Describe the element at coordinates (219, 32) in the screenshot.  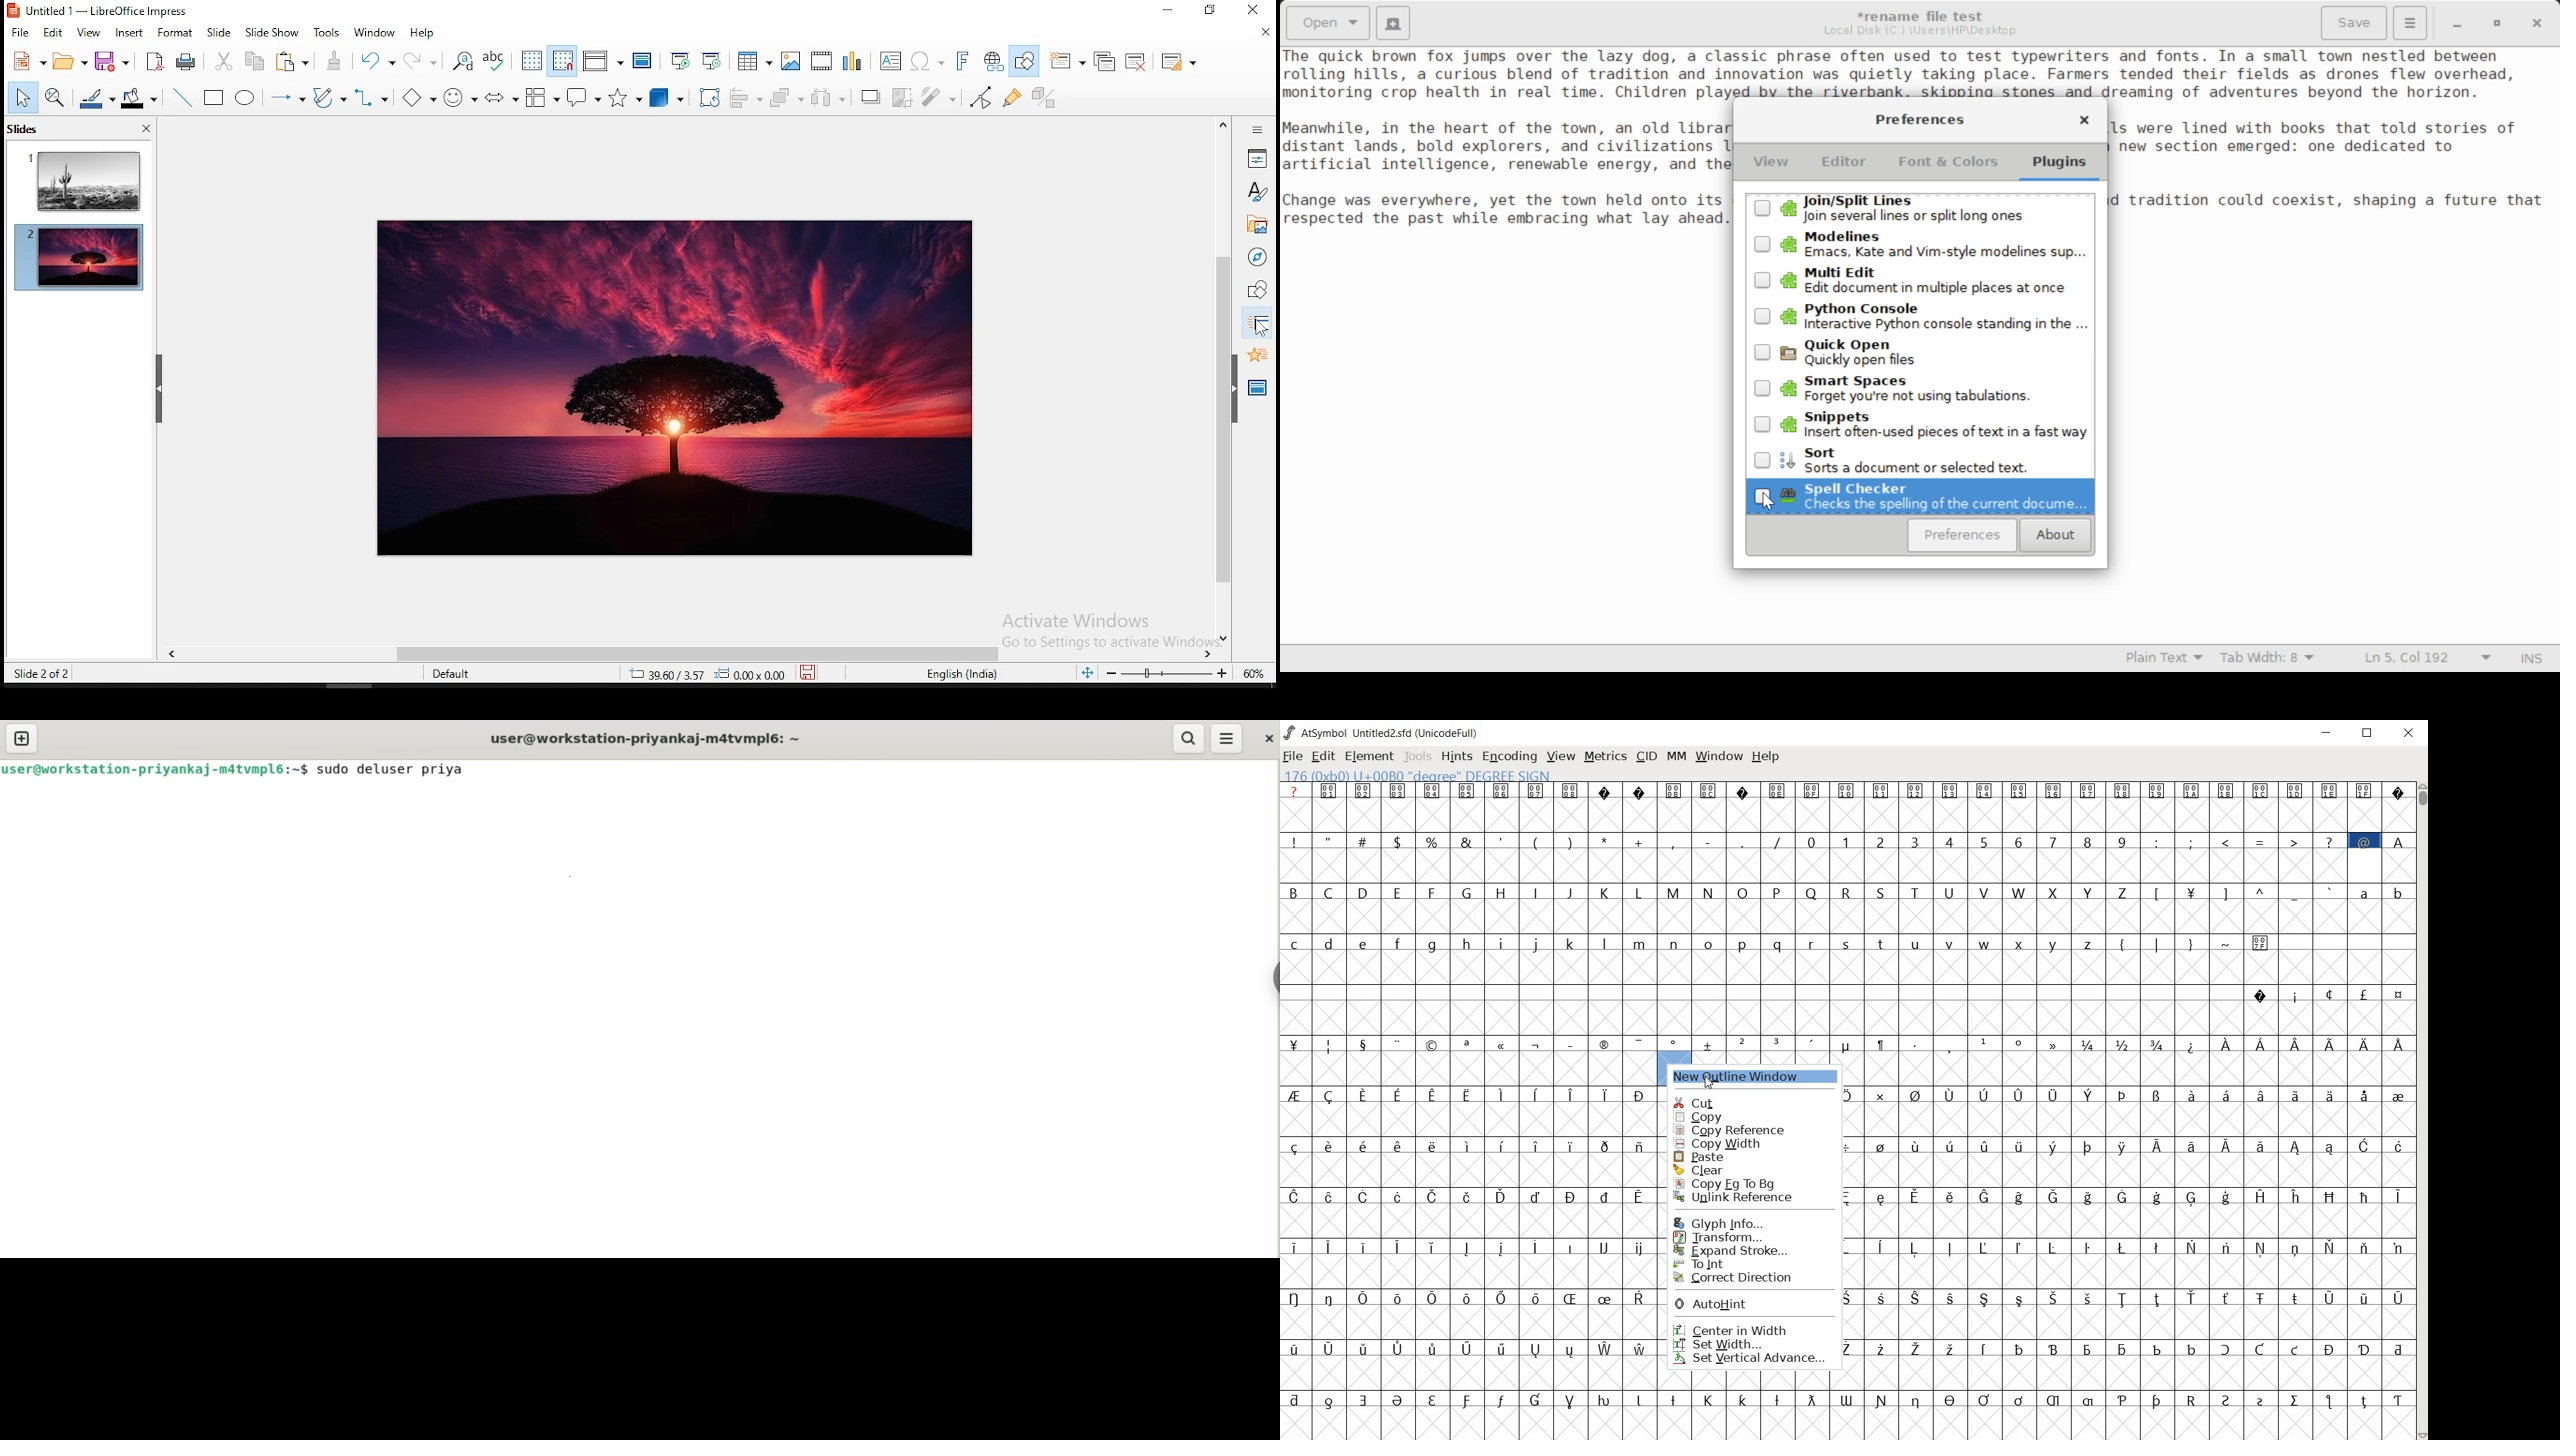
I see `slide` at that location.